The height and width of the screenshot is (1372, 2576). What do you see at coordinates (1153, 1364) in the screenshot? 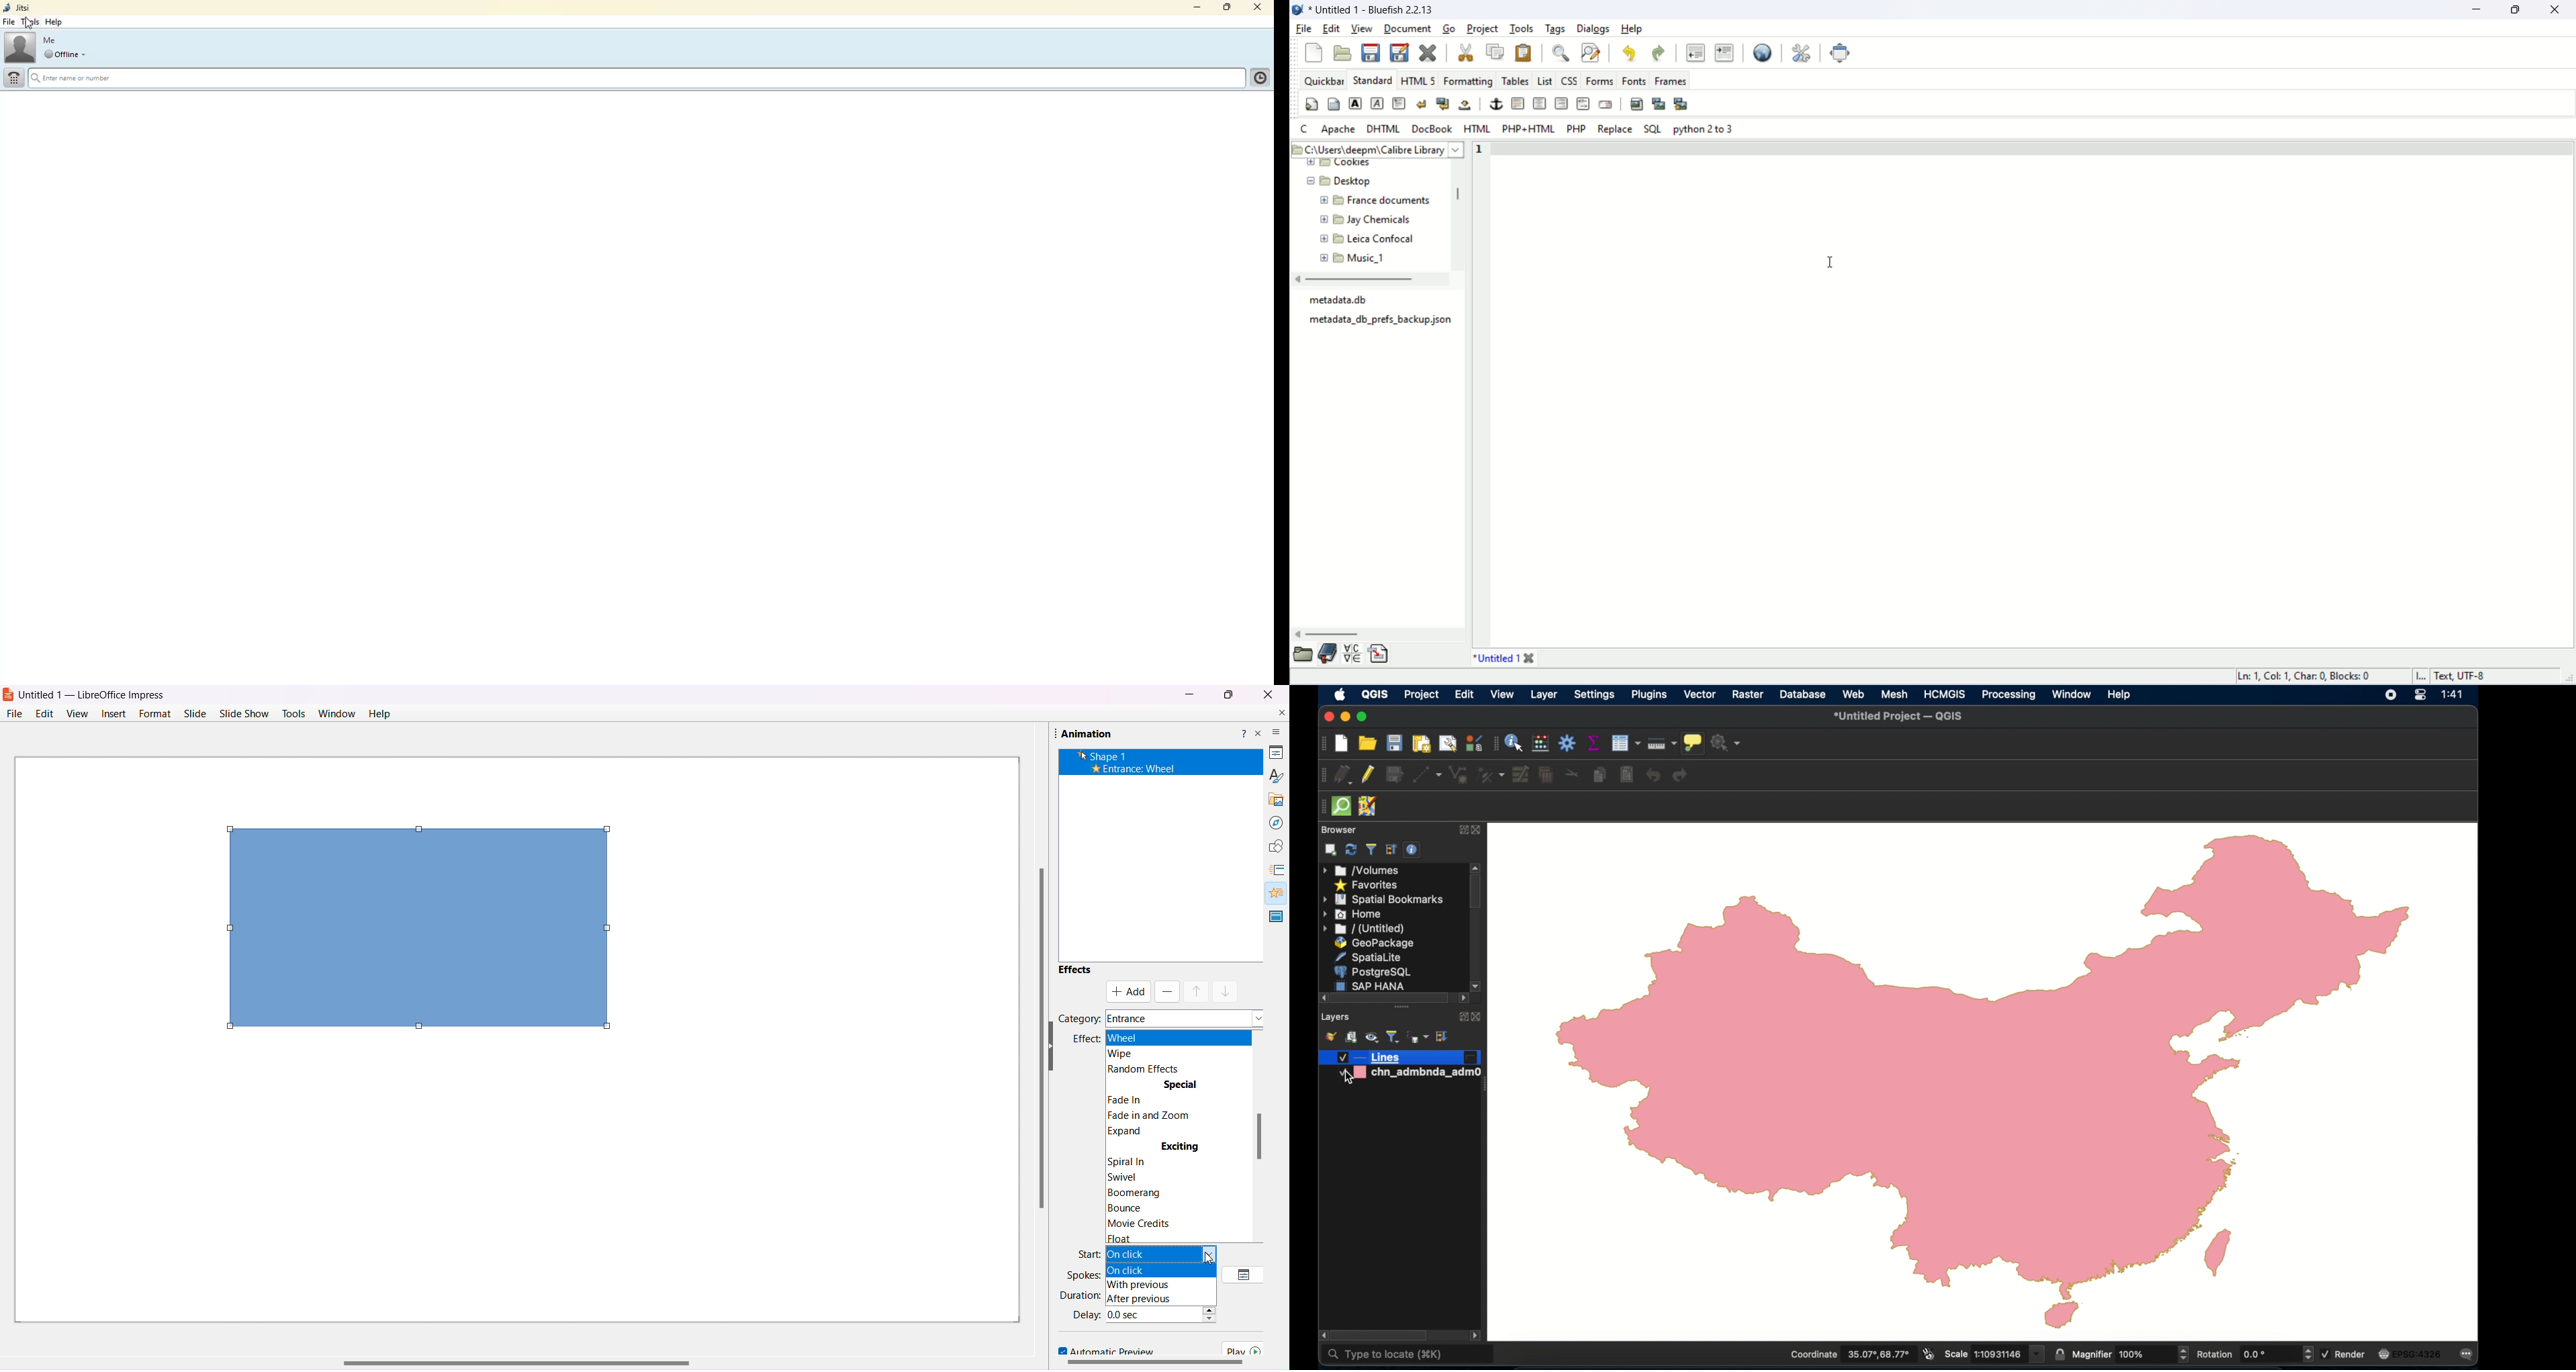
I see `Scroll Bar` at bounding box center [1153, 1364].